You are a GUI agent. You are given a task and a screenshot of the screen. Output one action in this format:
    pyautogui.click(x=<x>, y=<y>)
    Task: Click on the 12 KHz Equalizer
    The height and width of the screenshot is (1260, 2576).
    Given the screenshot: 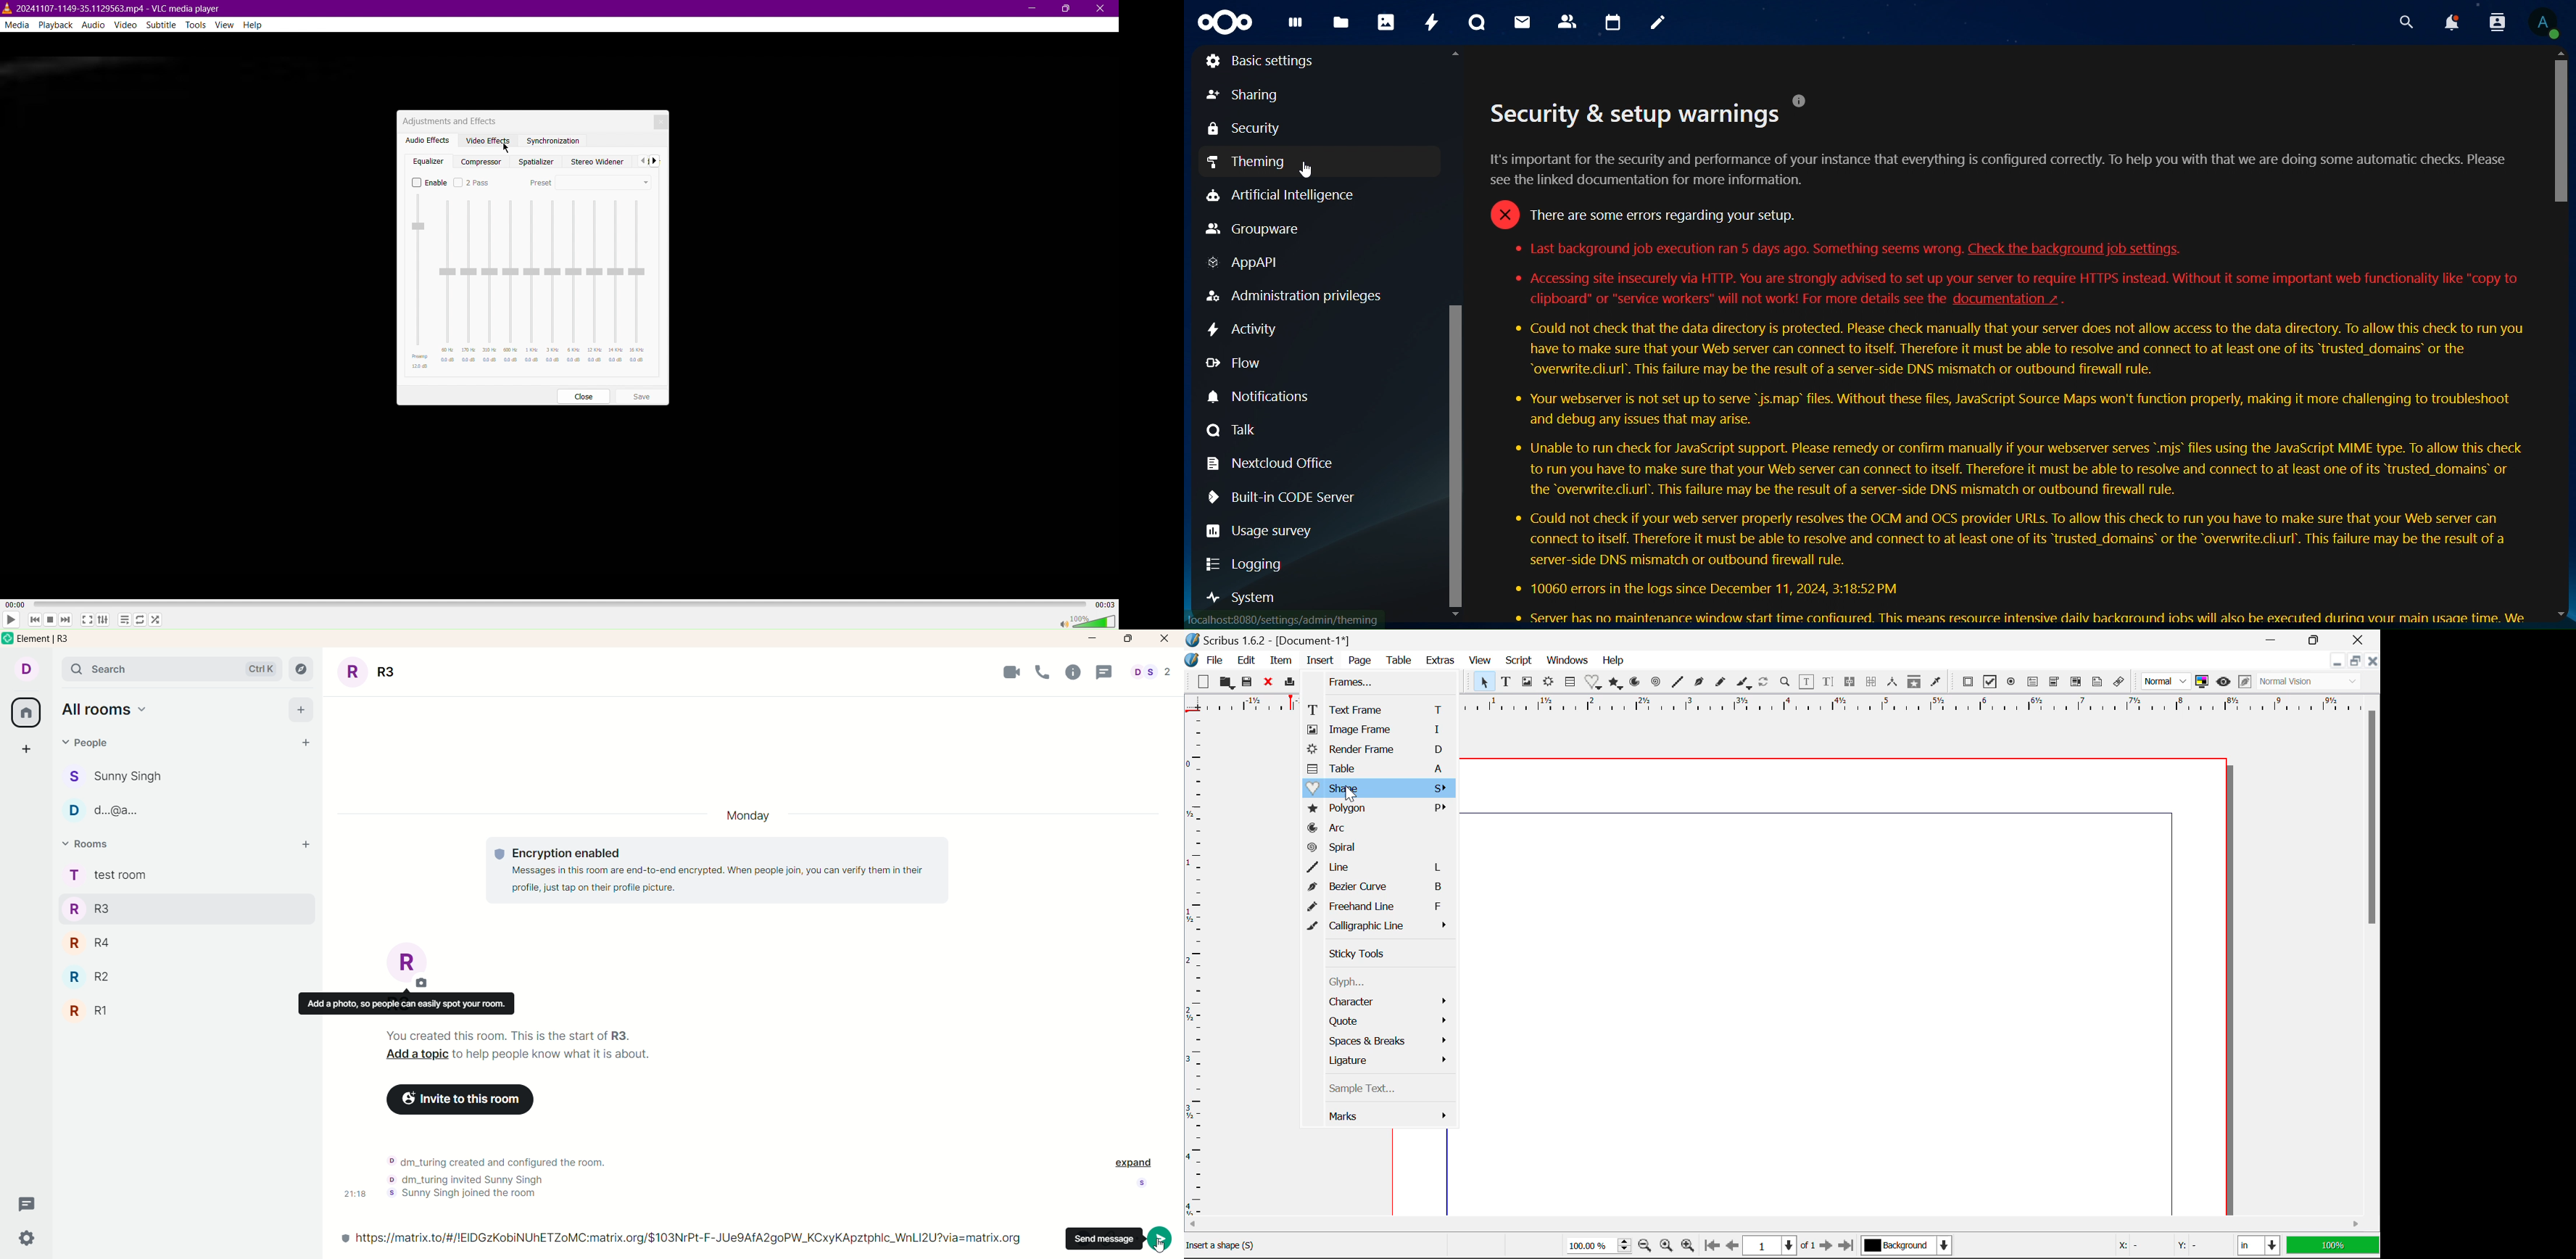 What is the action you would take?
    pyautogui.click(x=594, y=283)
    